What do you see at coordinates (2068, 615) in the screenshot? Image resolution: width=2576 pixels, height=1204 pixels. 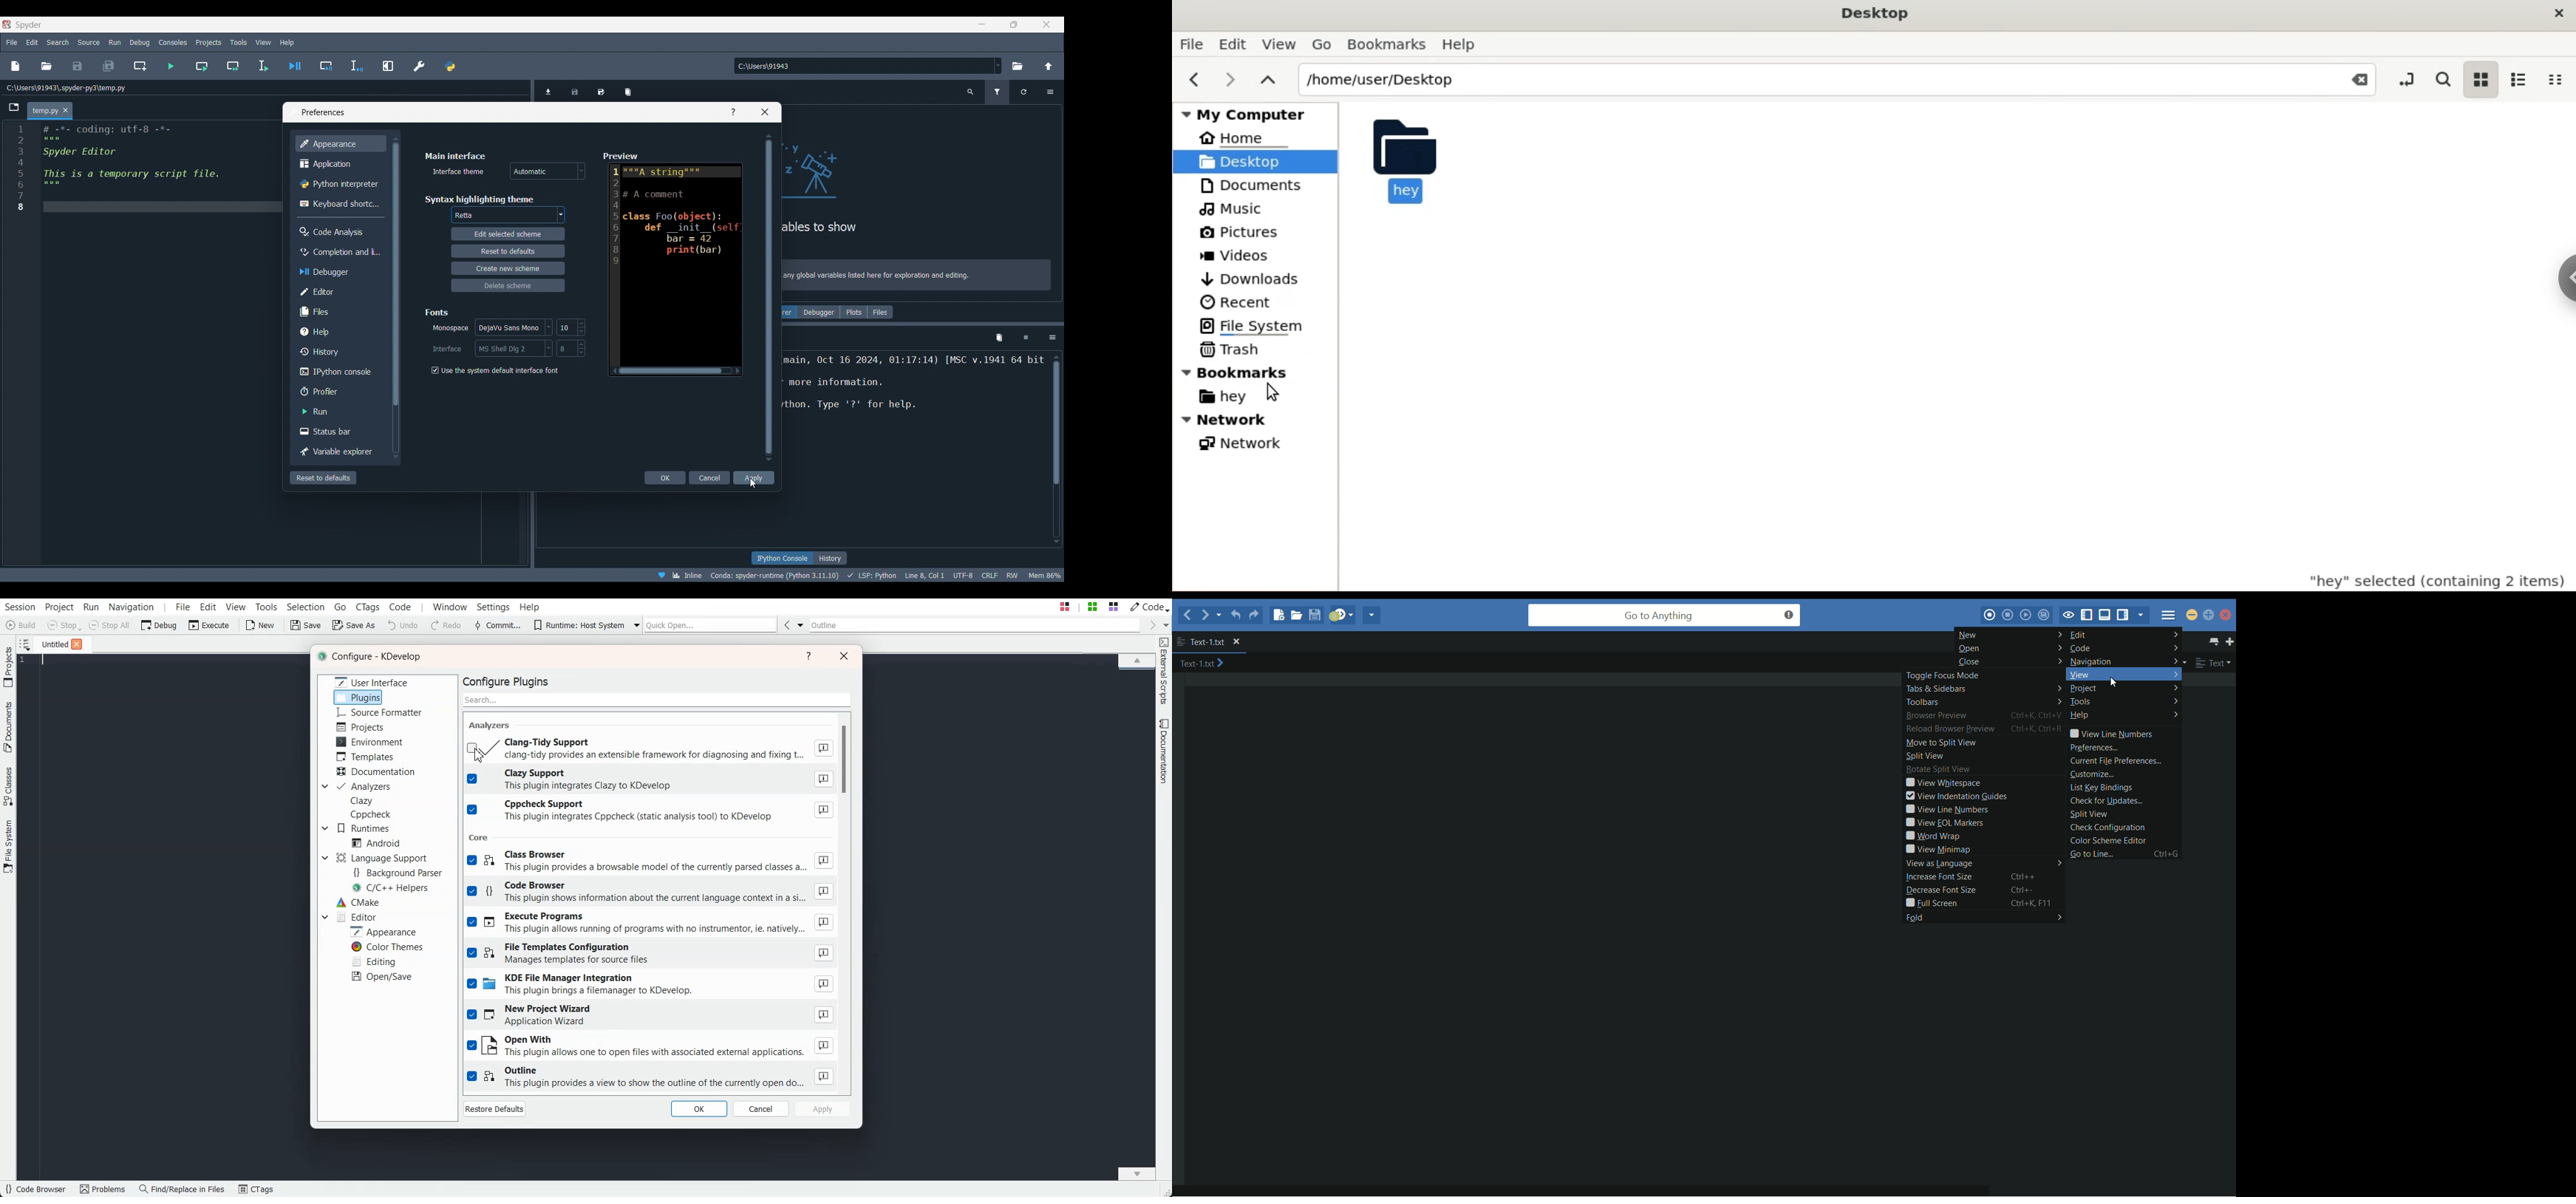 I see `toggle focus mode` at bounding box center [2068, 615].